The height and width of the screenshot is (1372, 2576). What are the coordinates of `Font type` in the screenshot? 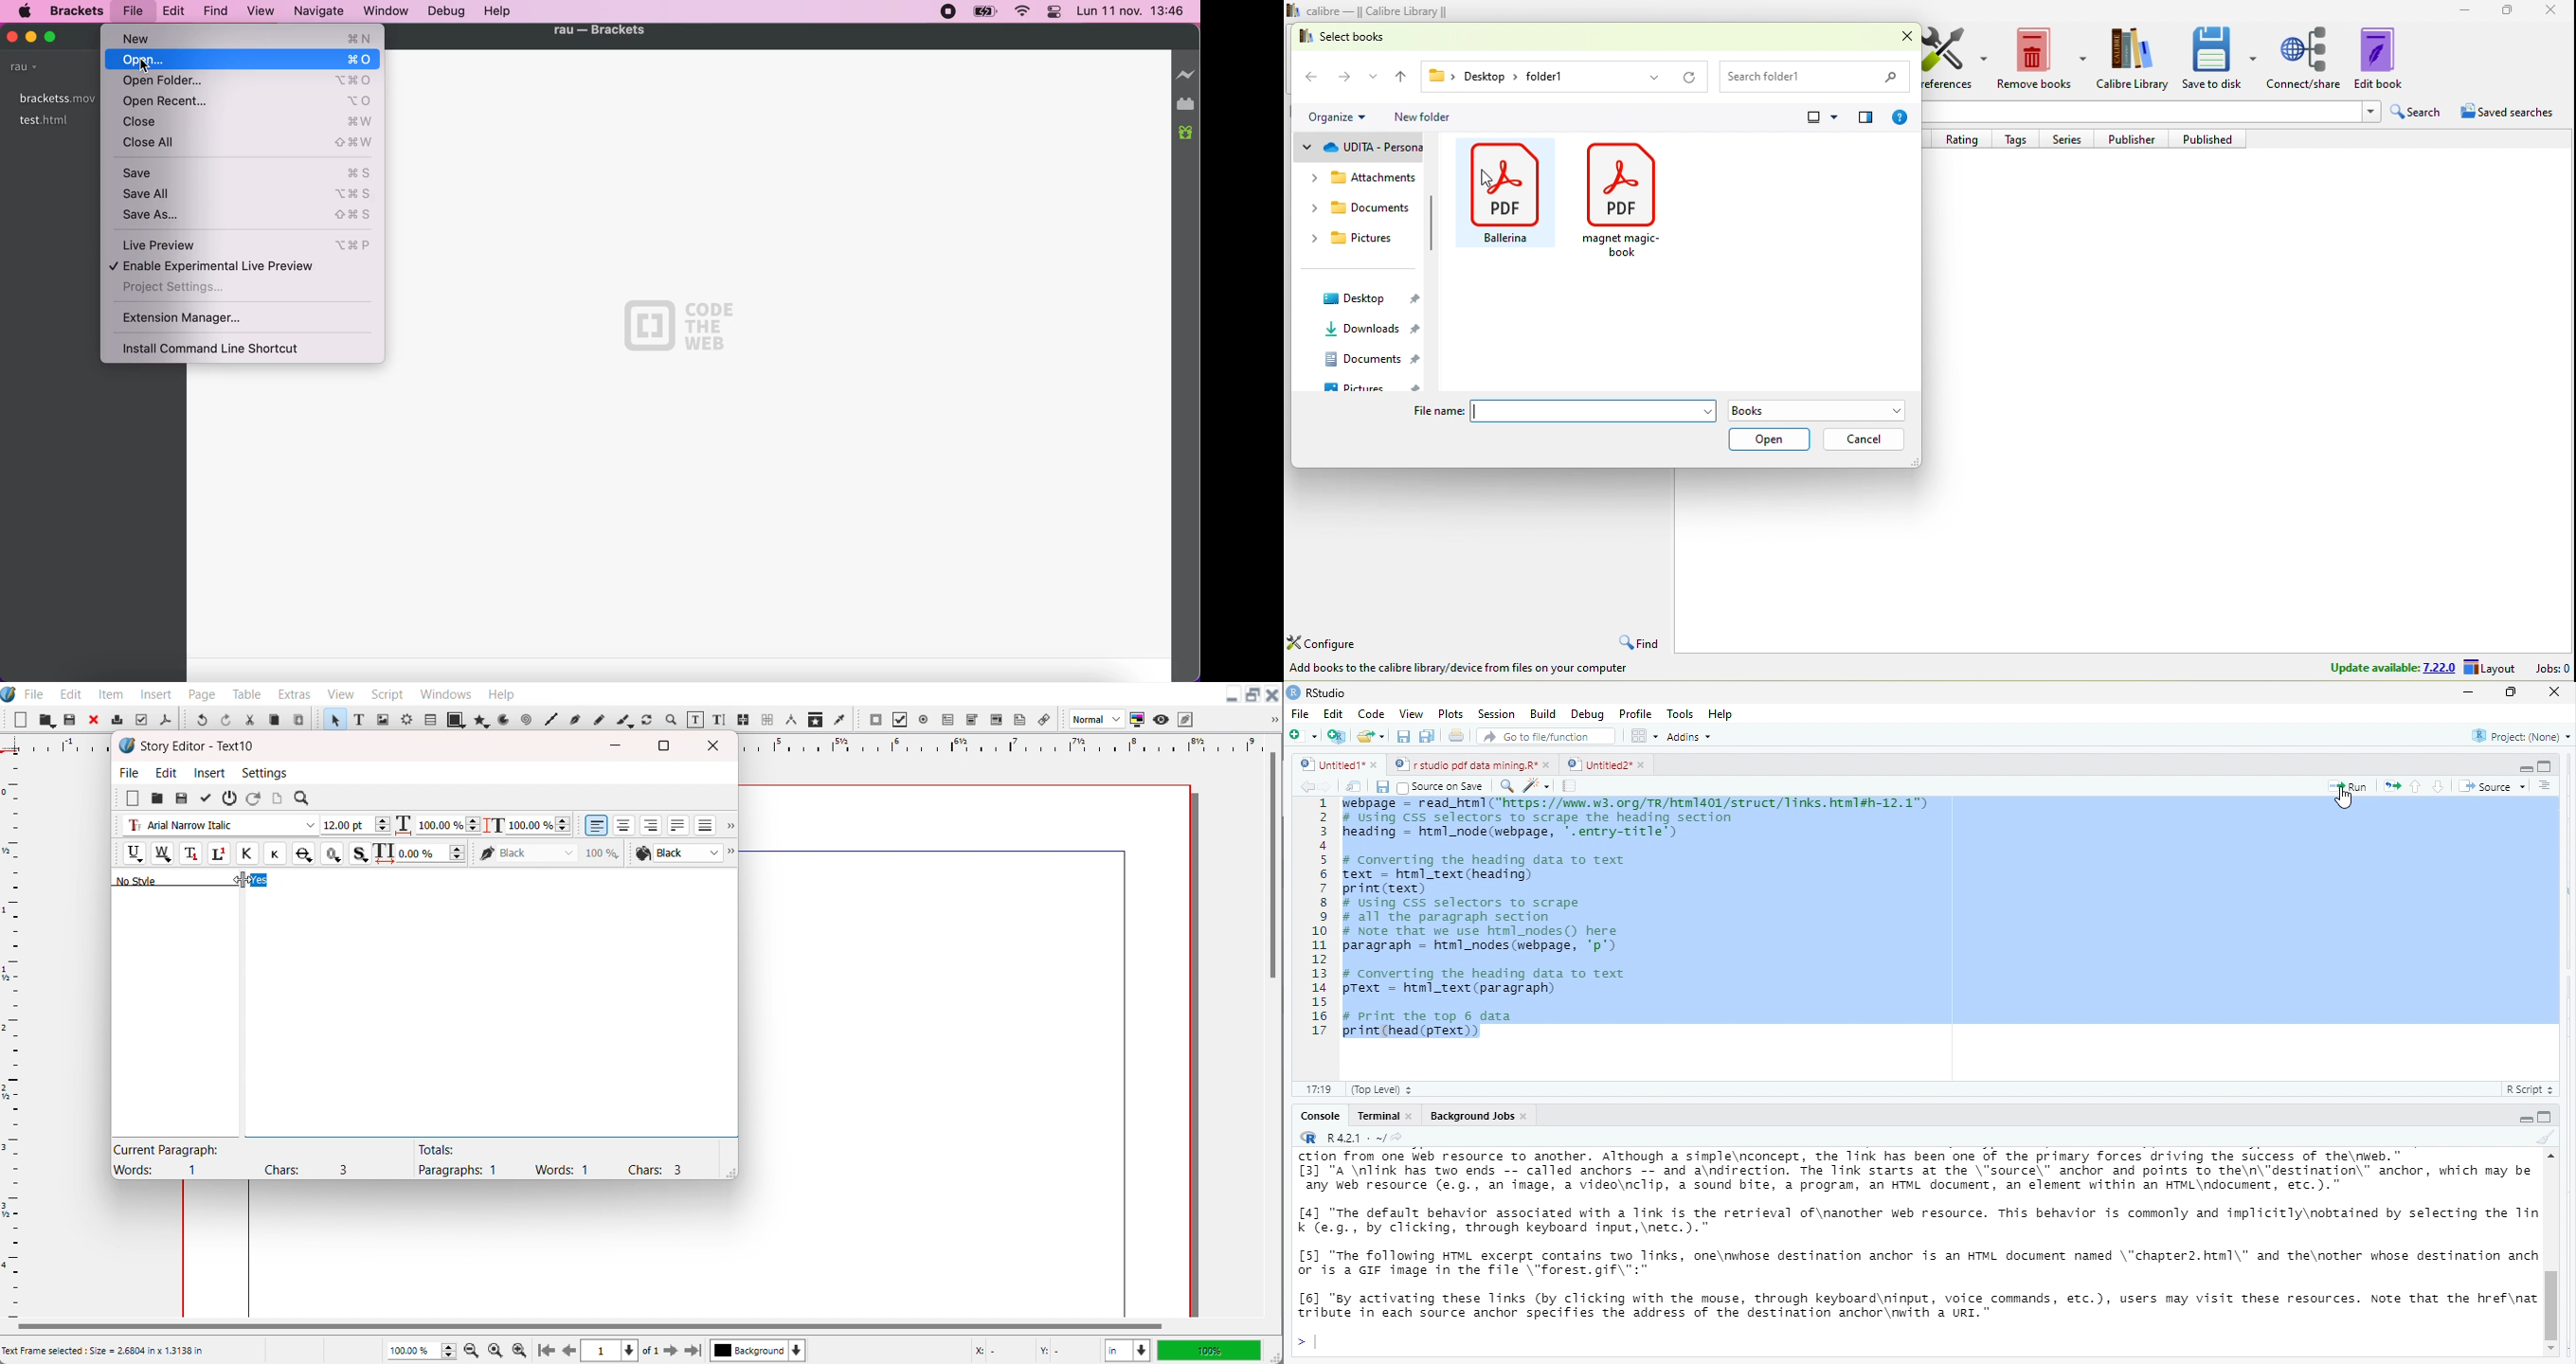 It's located at (219, 826).